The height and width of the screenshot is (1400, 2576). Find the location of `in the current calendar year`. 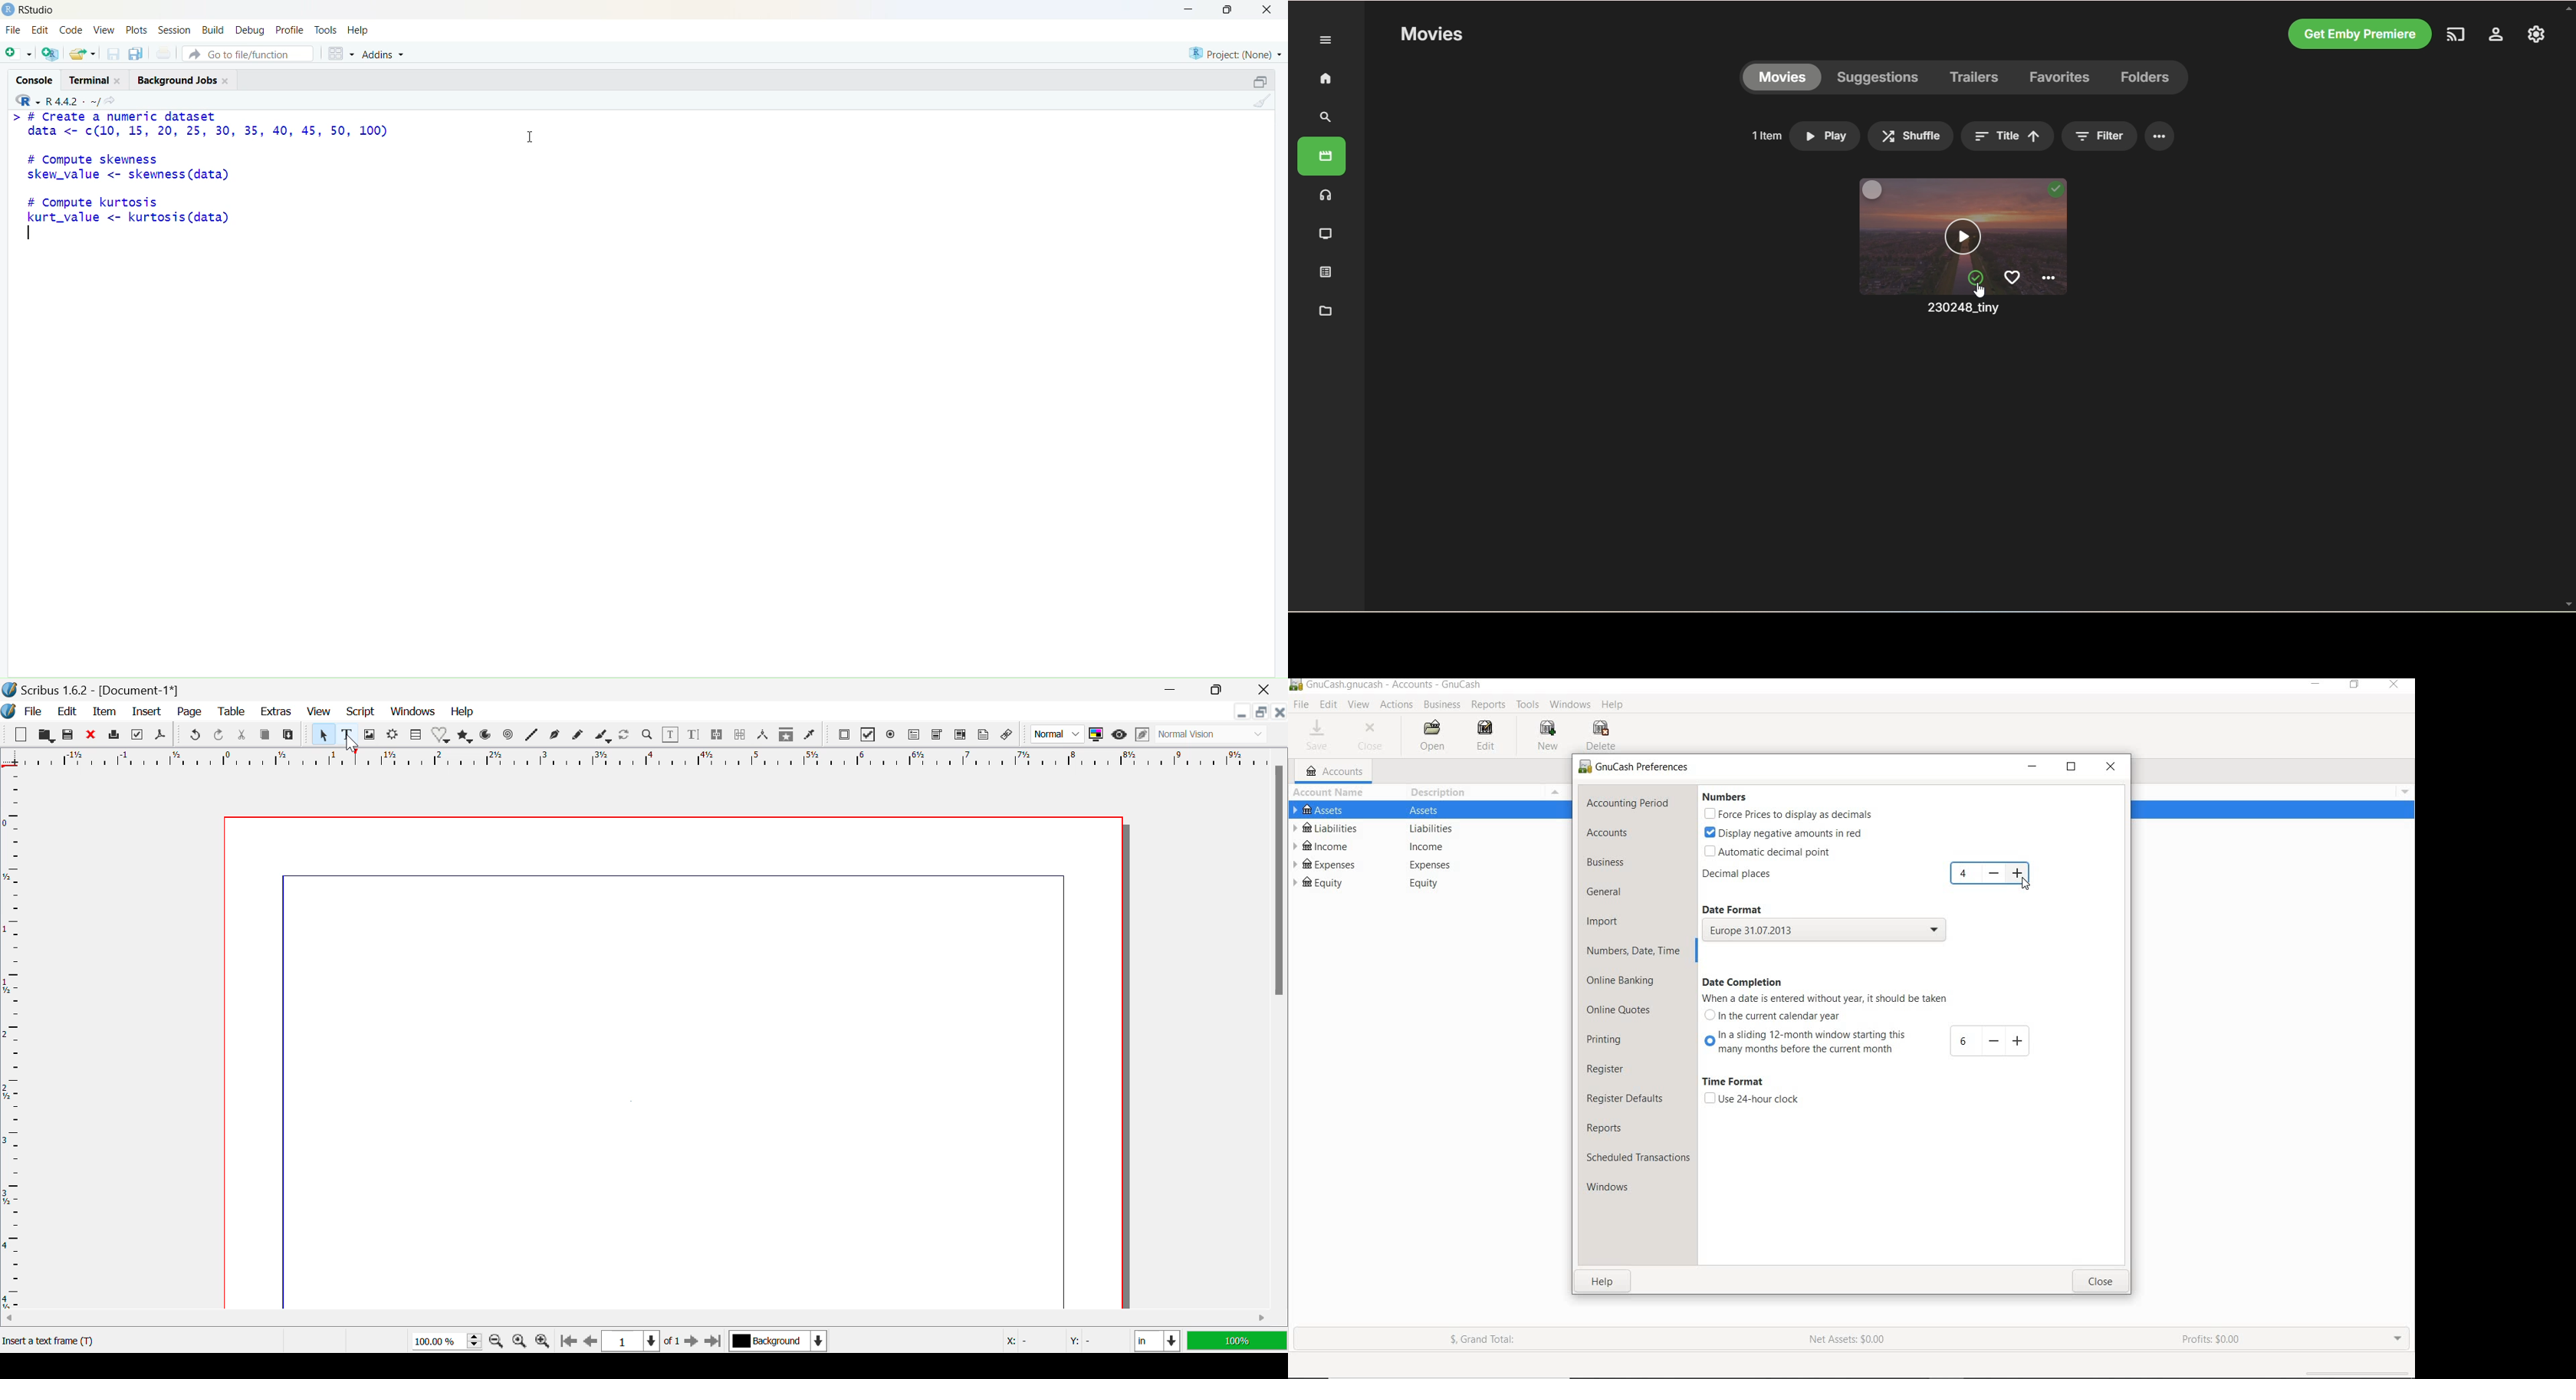

in the current calendar year is located at coordinates (1779, 1017).